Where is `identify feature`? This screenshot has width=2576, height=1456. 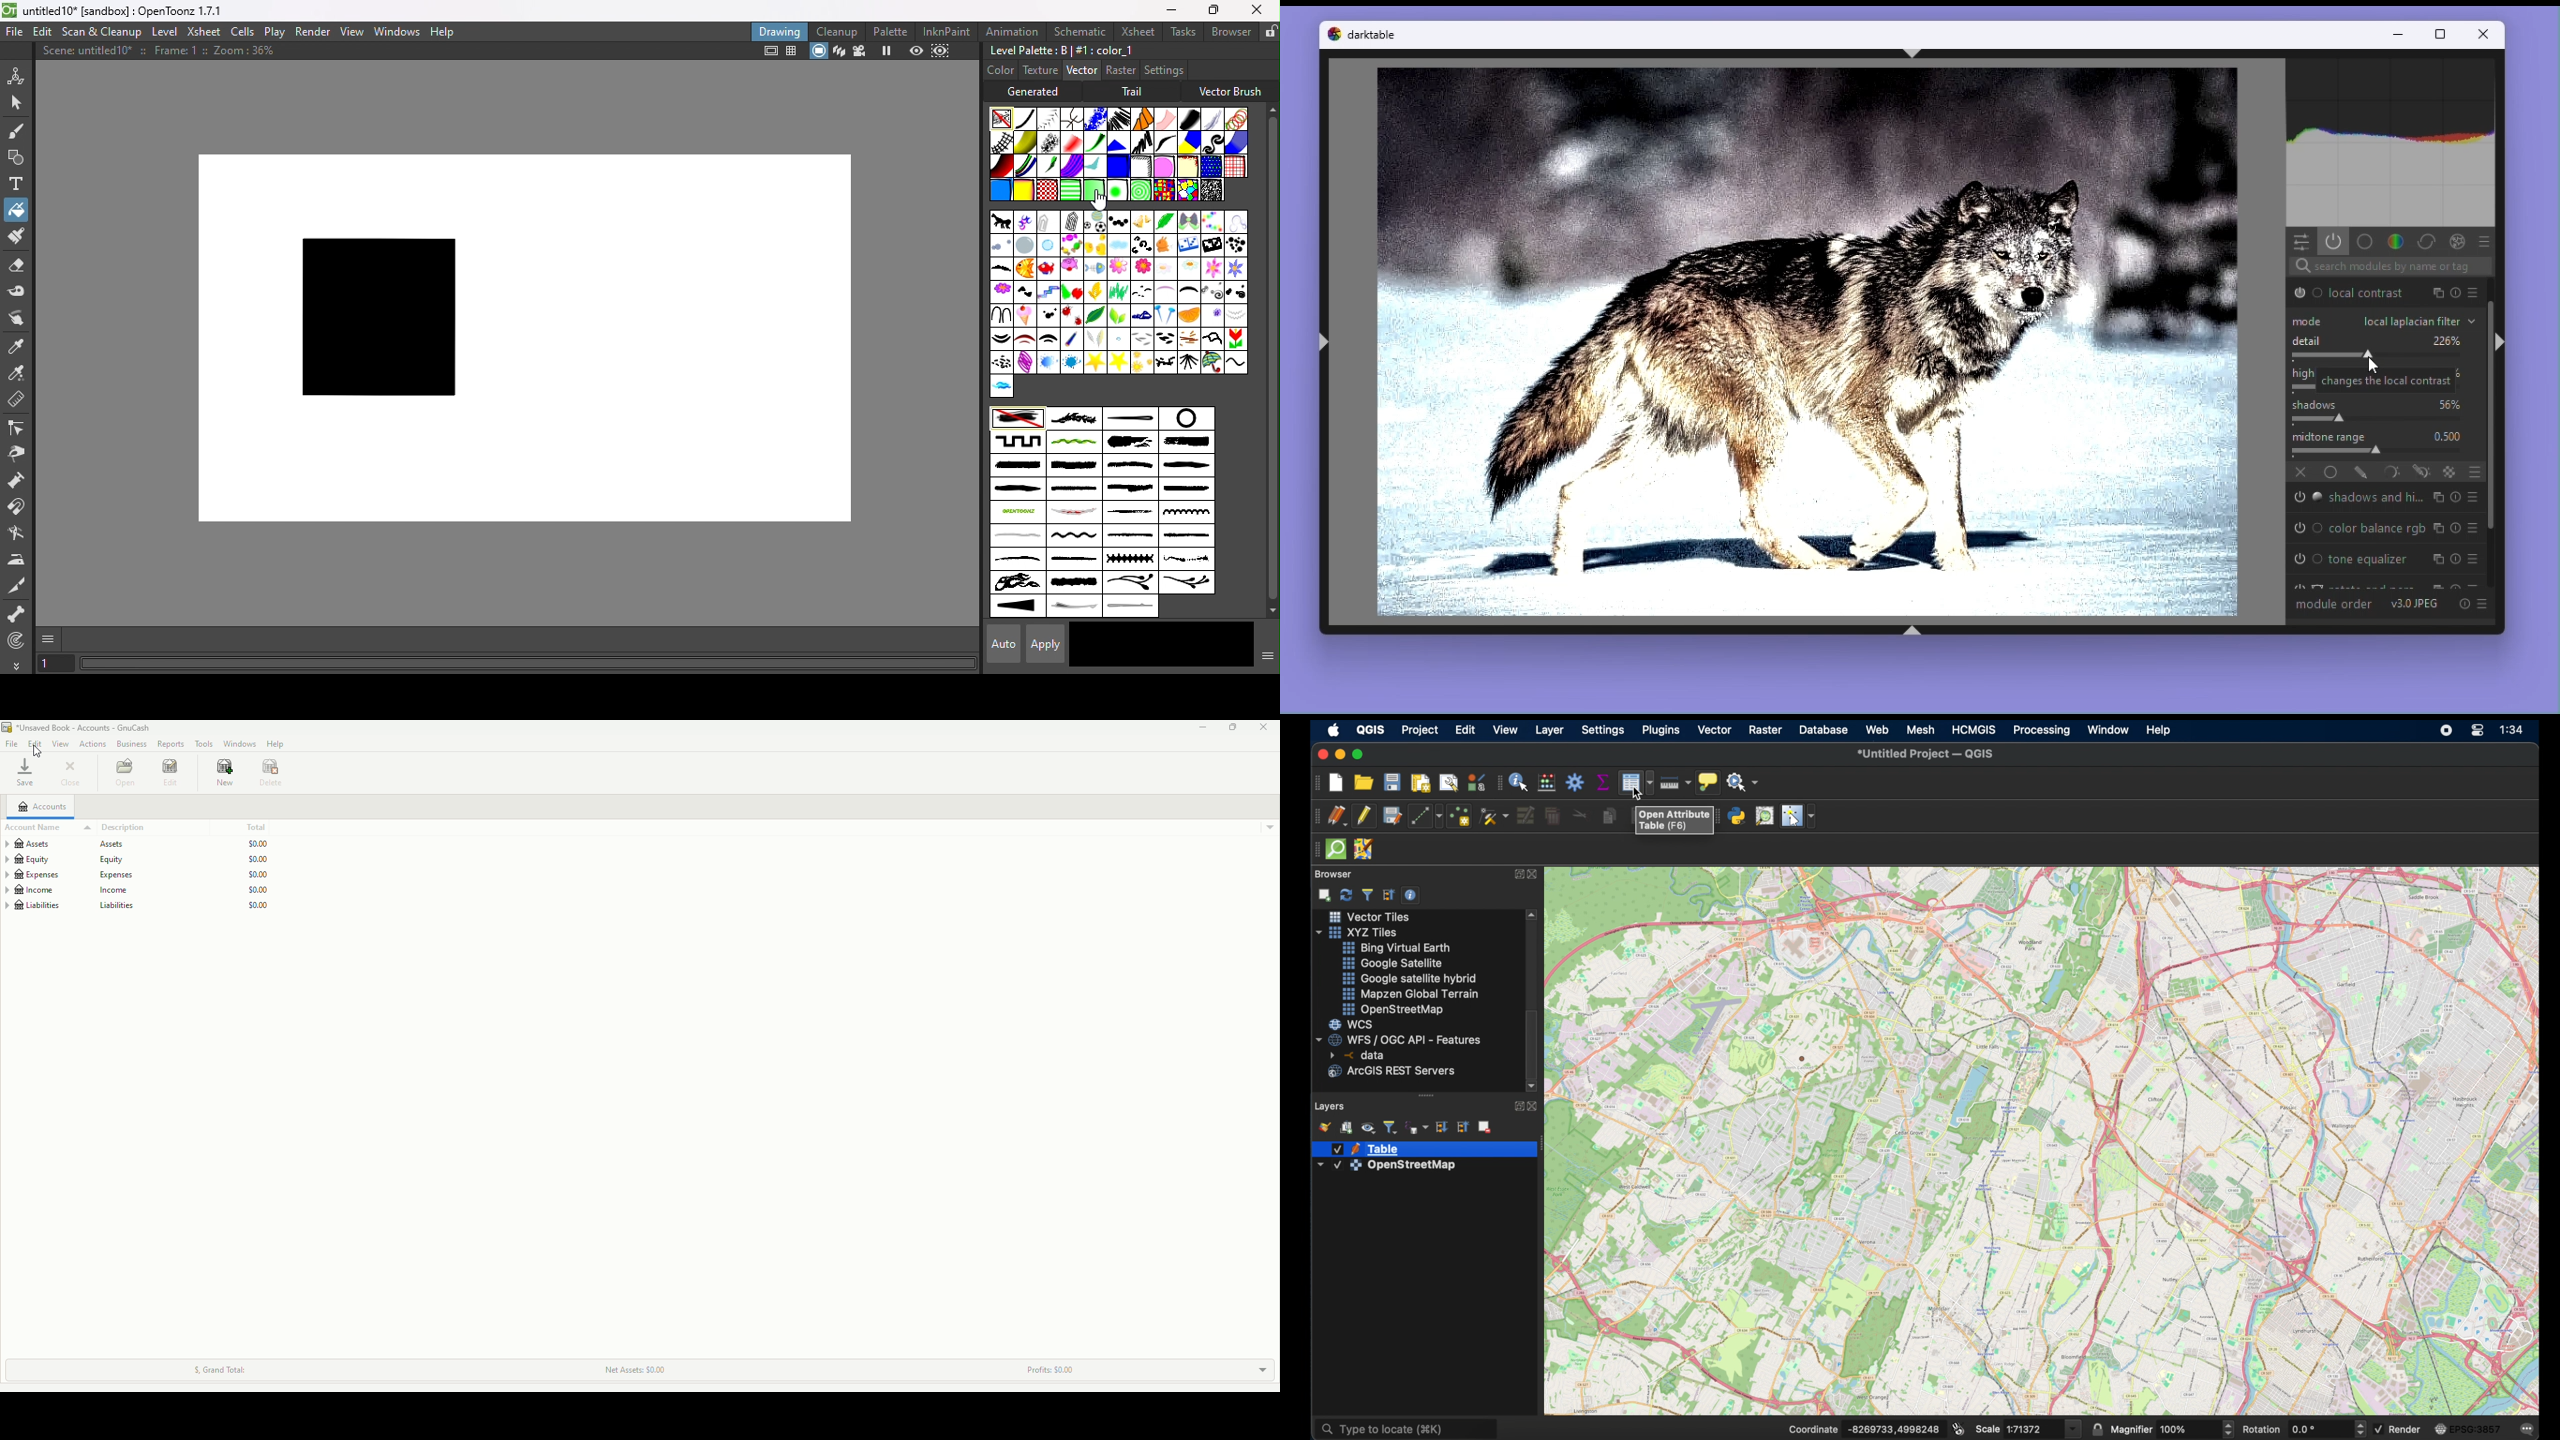
identify feature is located at coordinates (1518, 783).